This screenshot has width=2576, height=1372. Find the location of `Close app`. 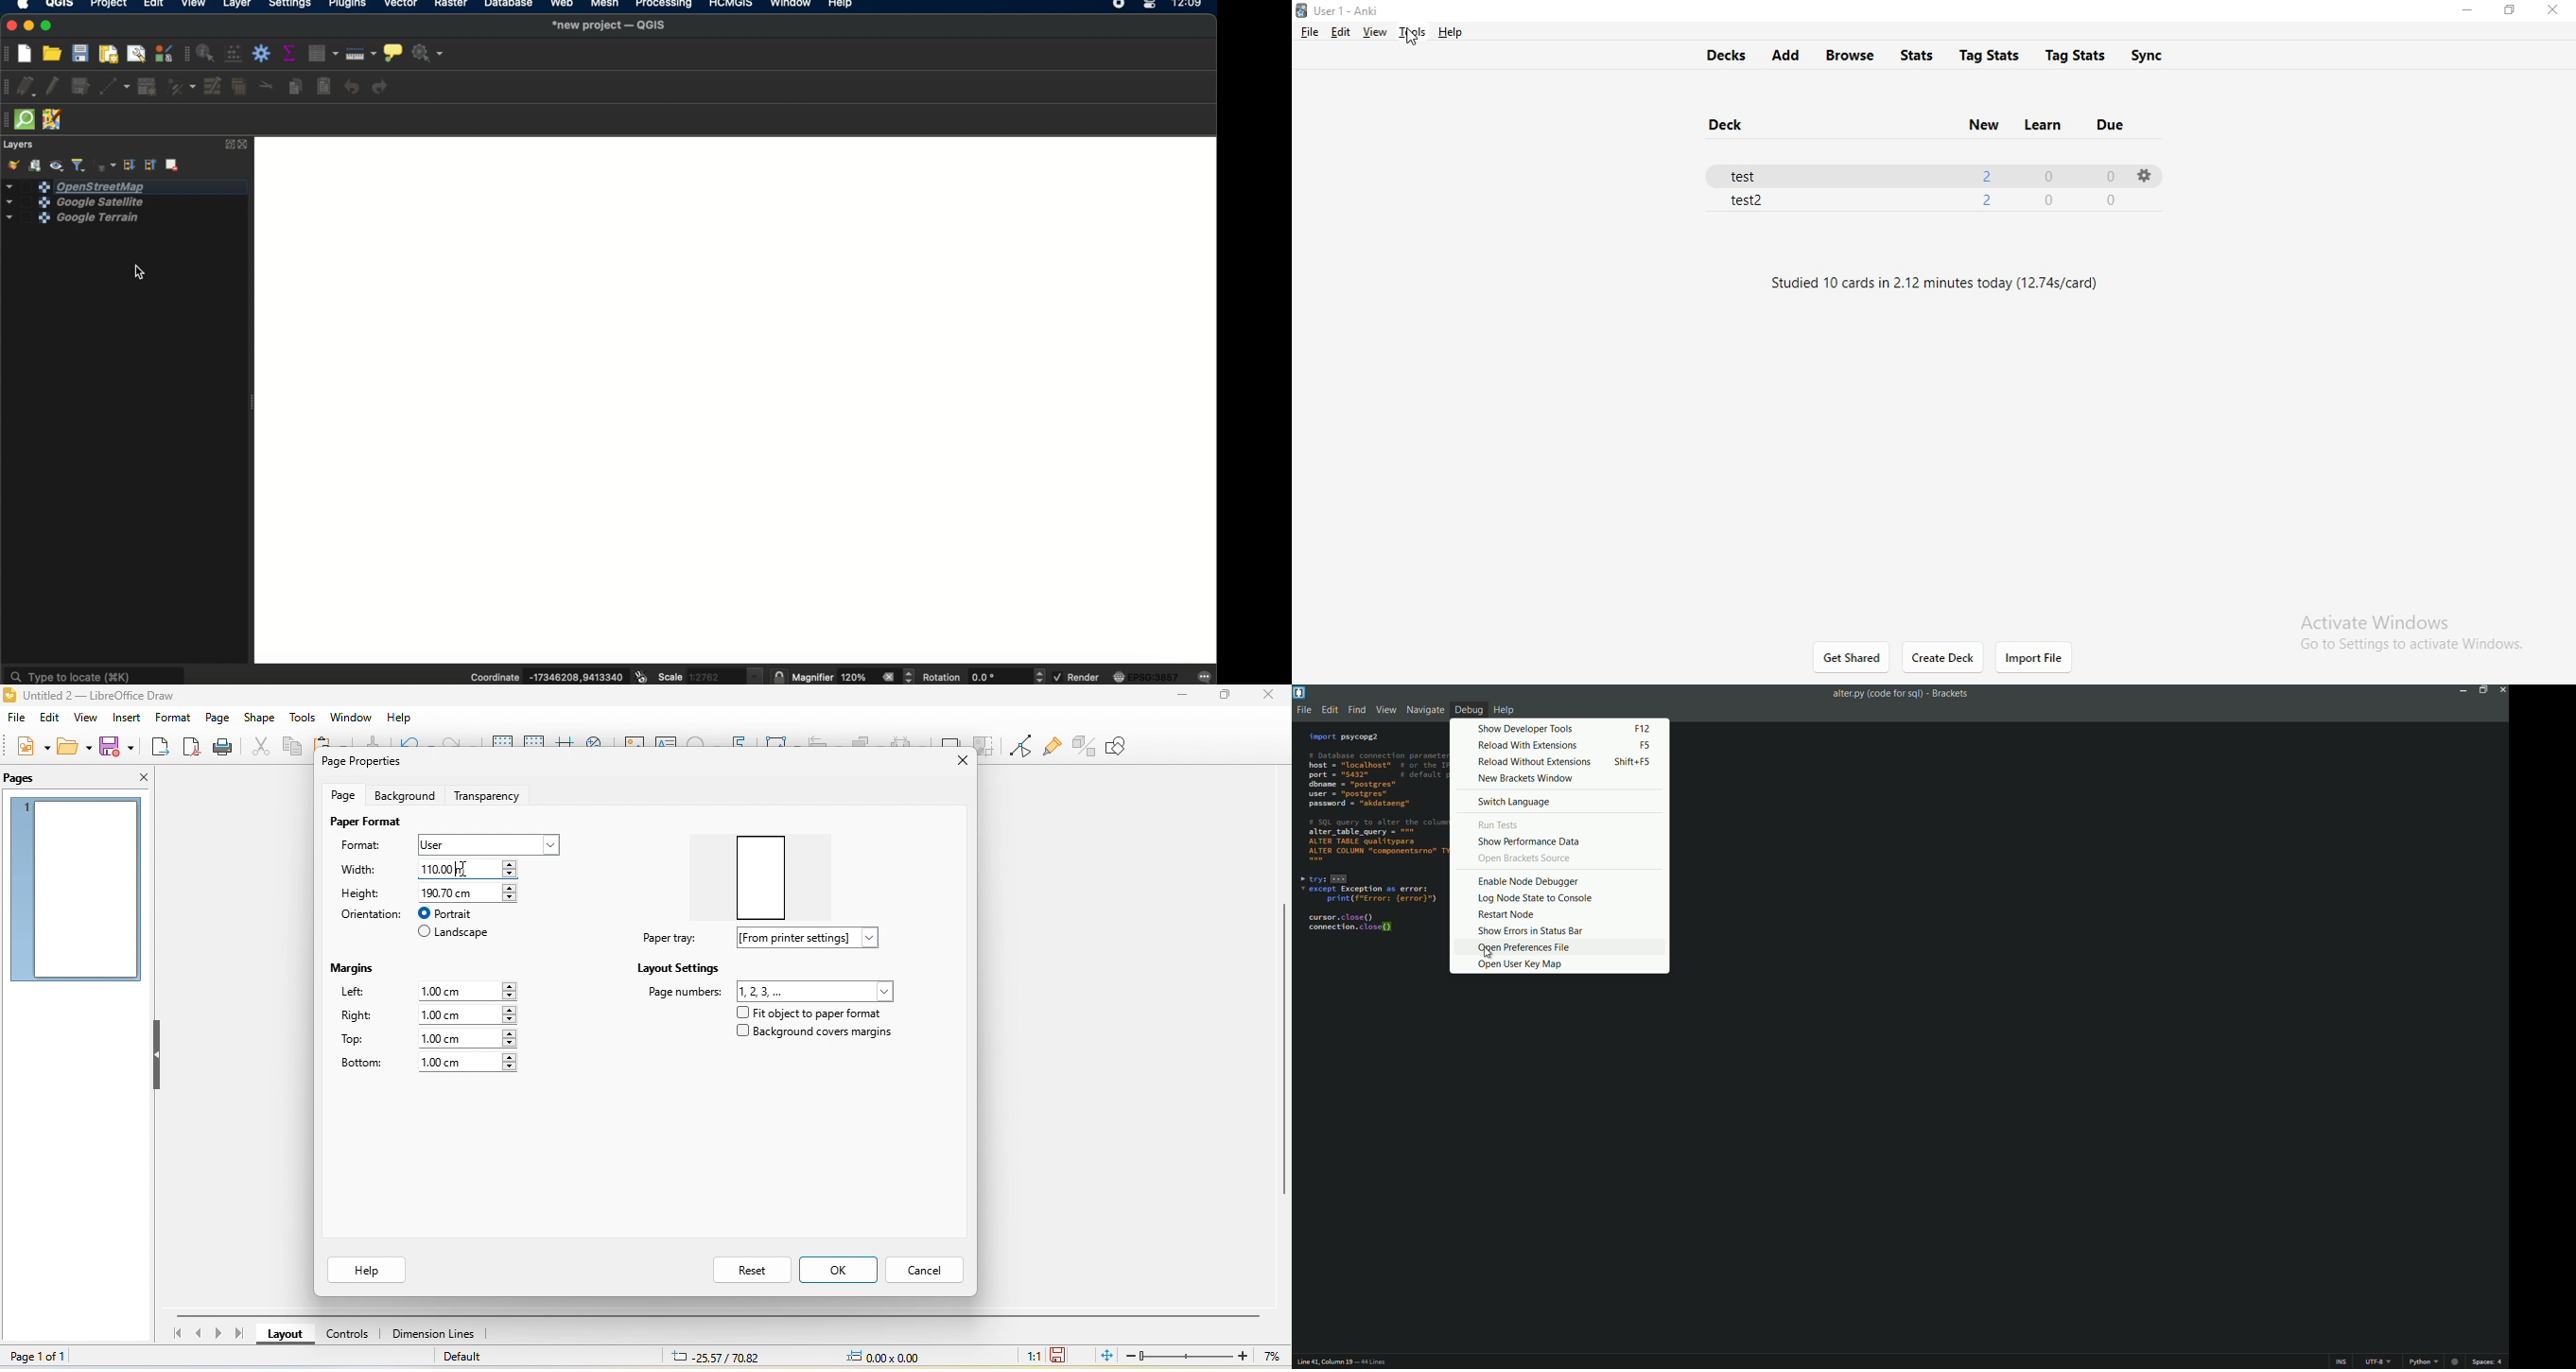

Close app is located at coordinates (2501, 690).